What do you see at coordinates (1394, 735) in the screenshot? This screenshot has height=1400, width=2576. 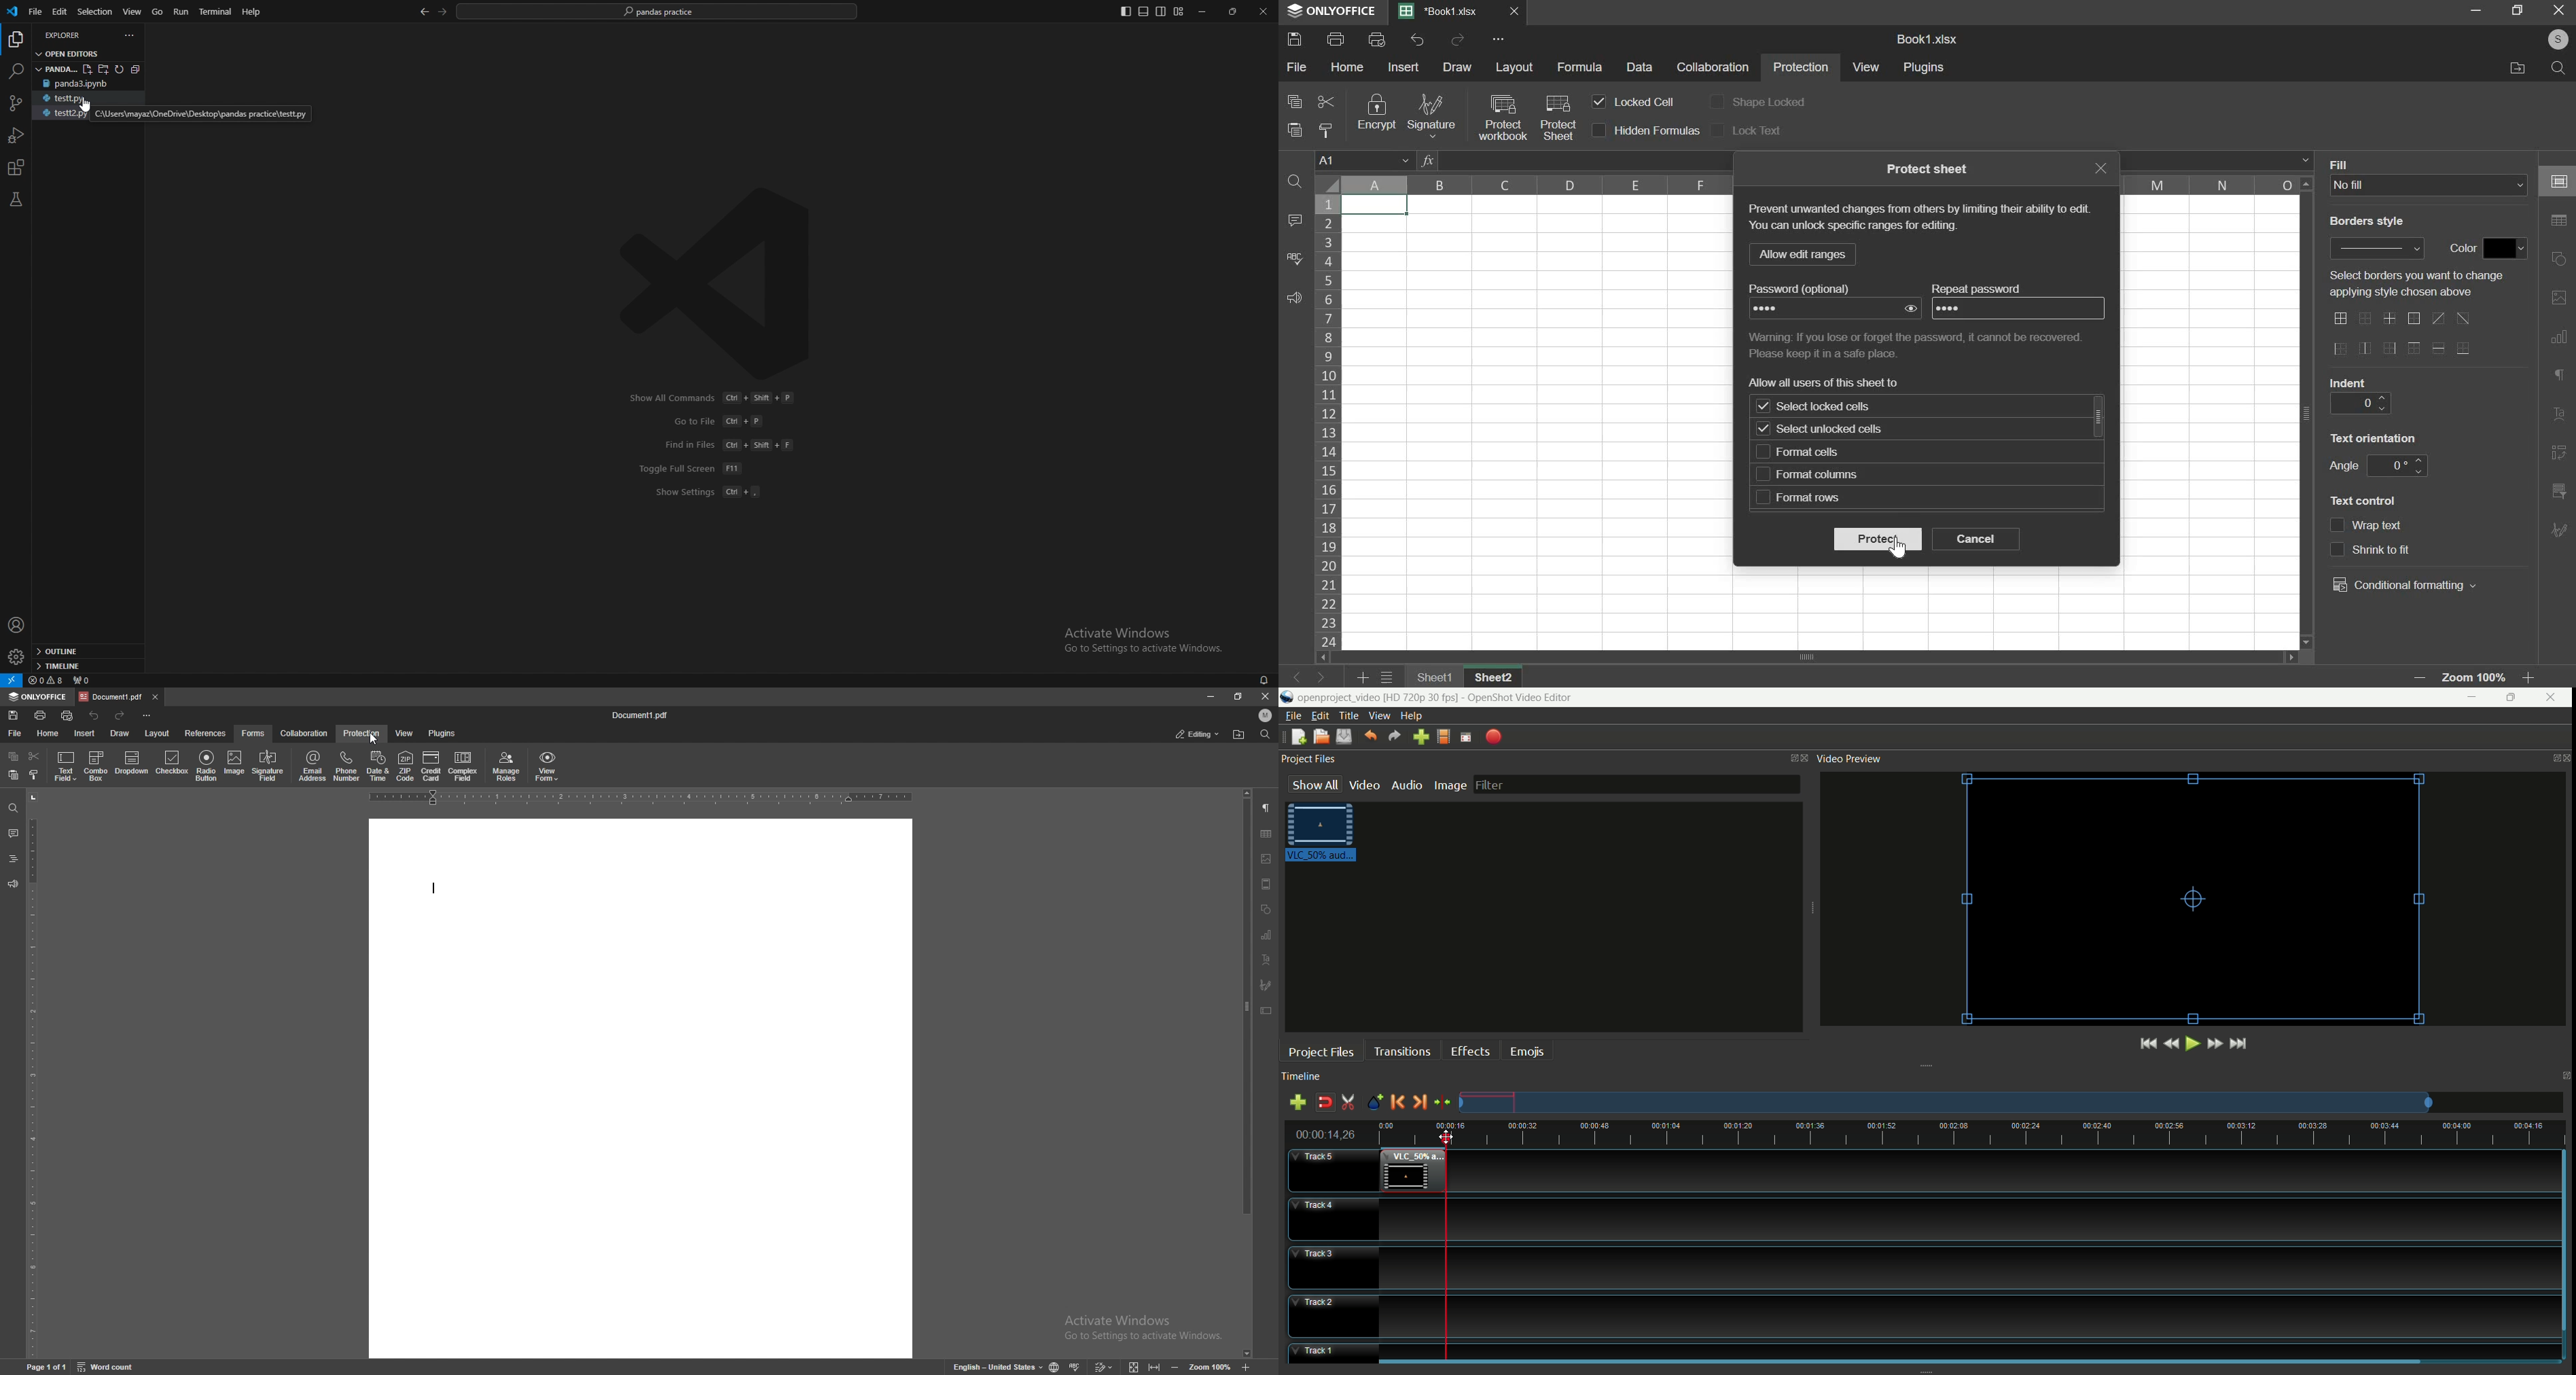 I see `redo` at bounding box center [1394, 735].